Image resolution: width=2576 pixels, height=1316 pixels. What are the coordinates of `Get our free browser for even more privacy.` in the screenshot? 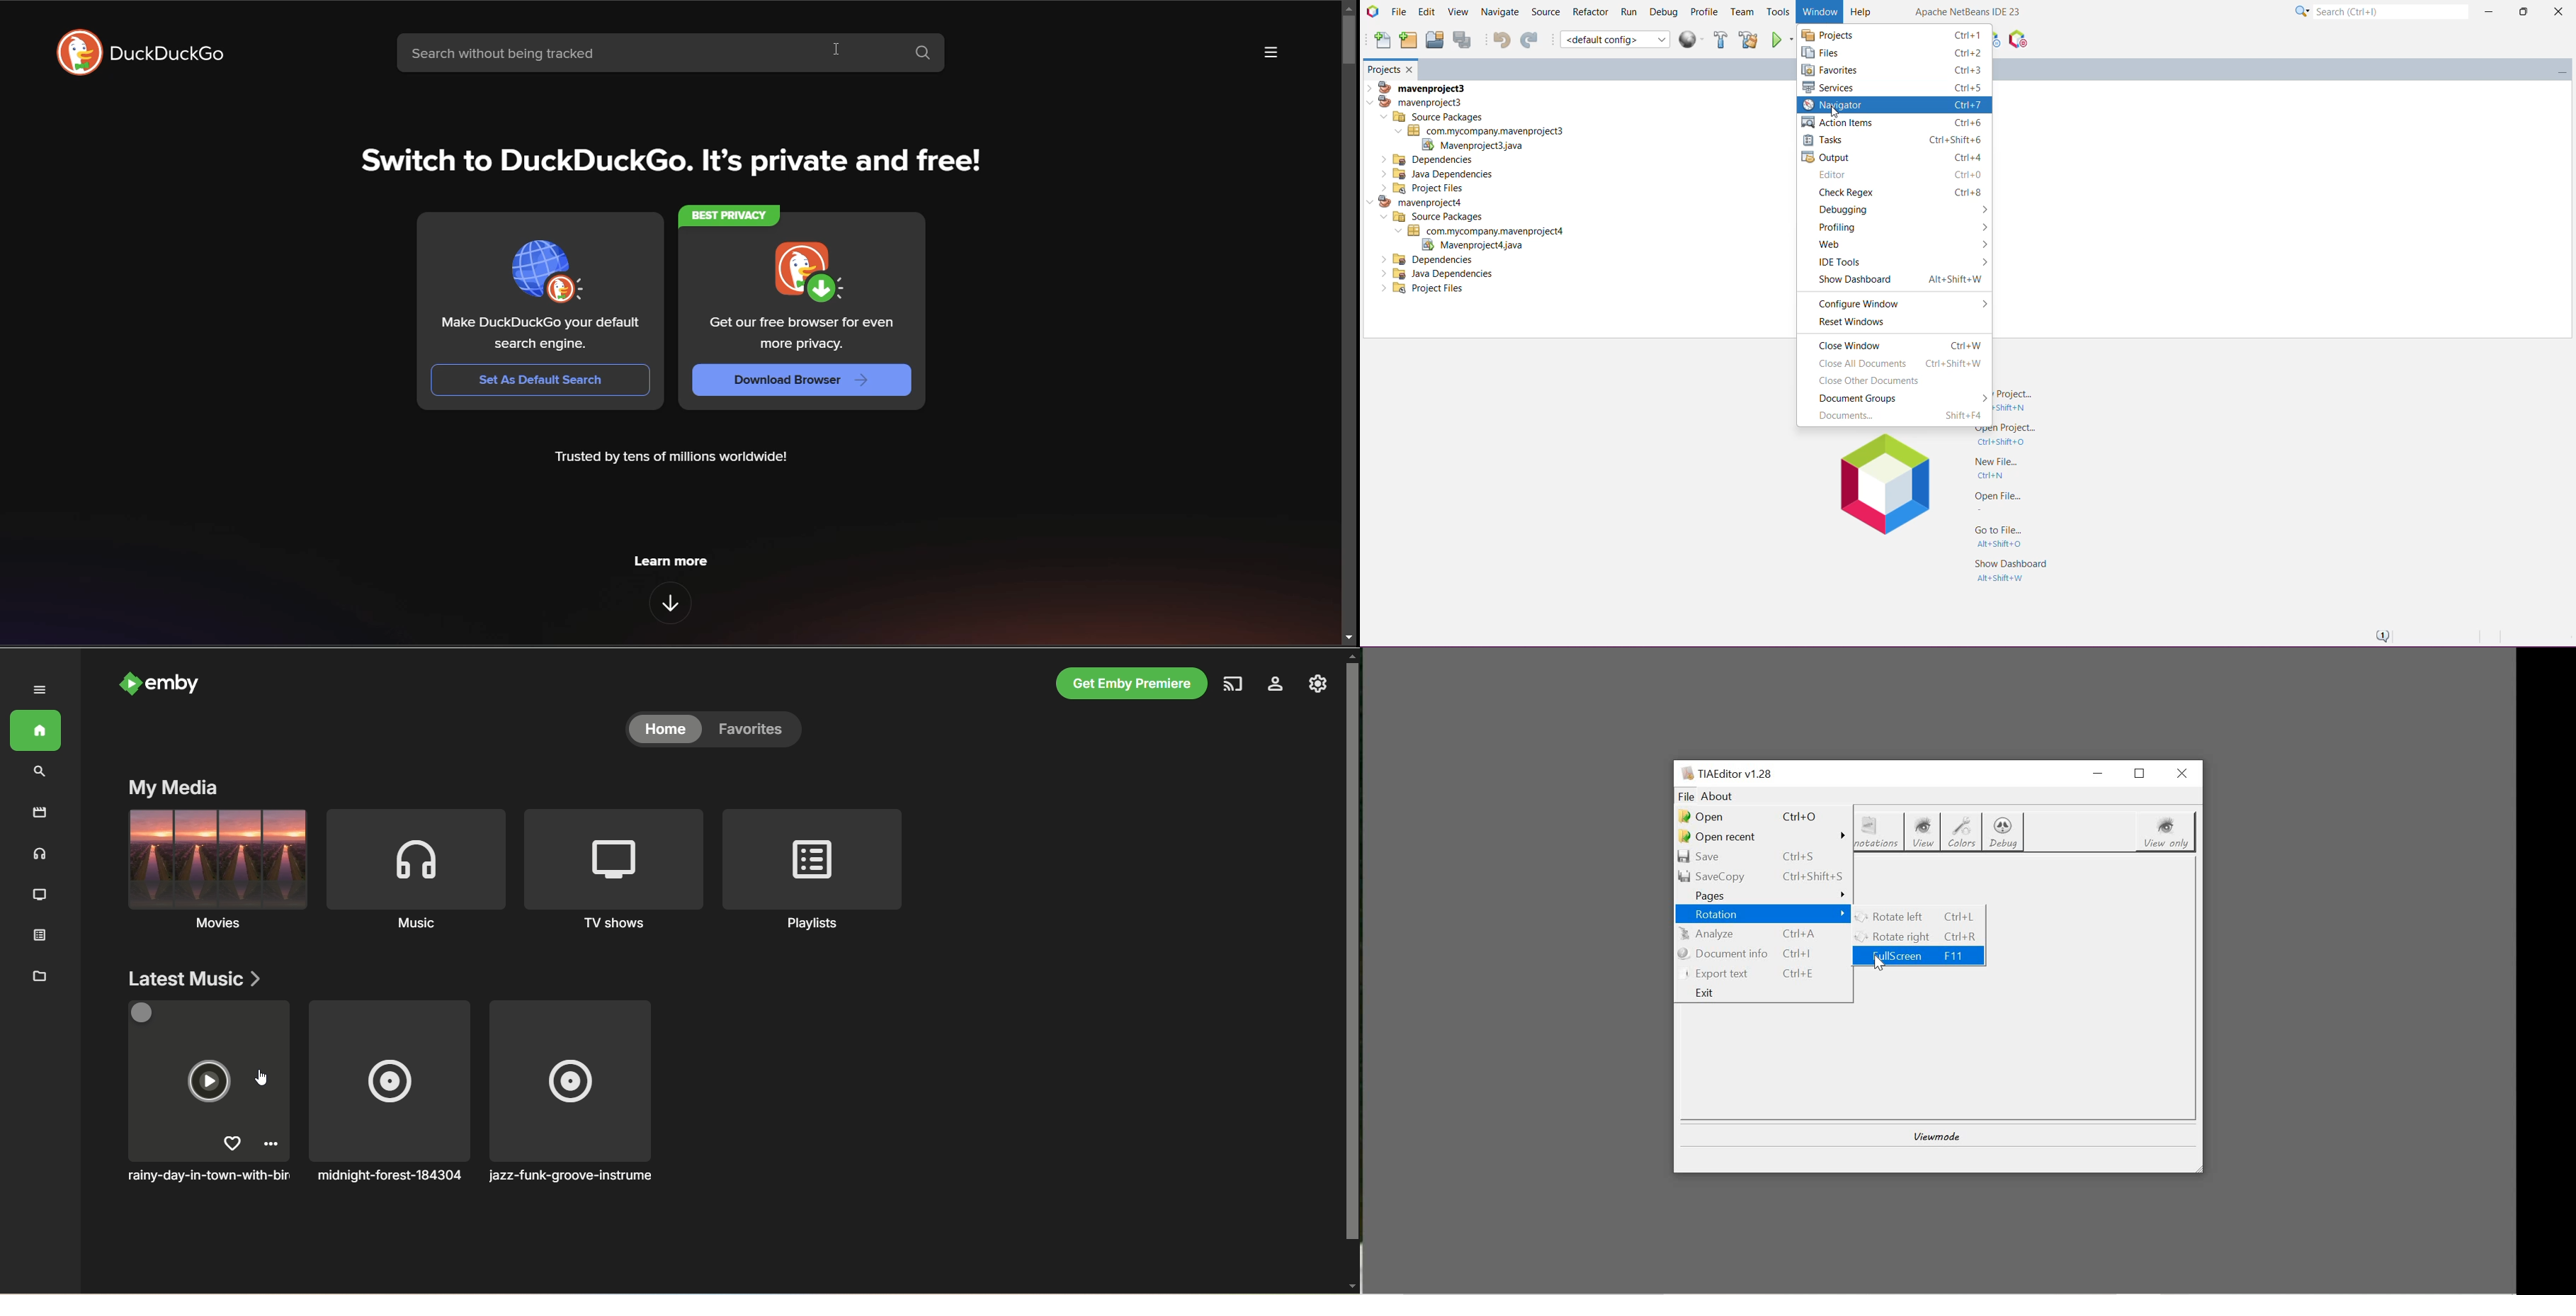 It's located at (804, 334).